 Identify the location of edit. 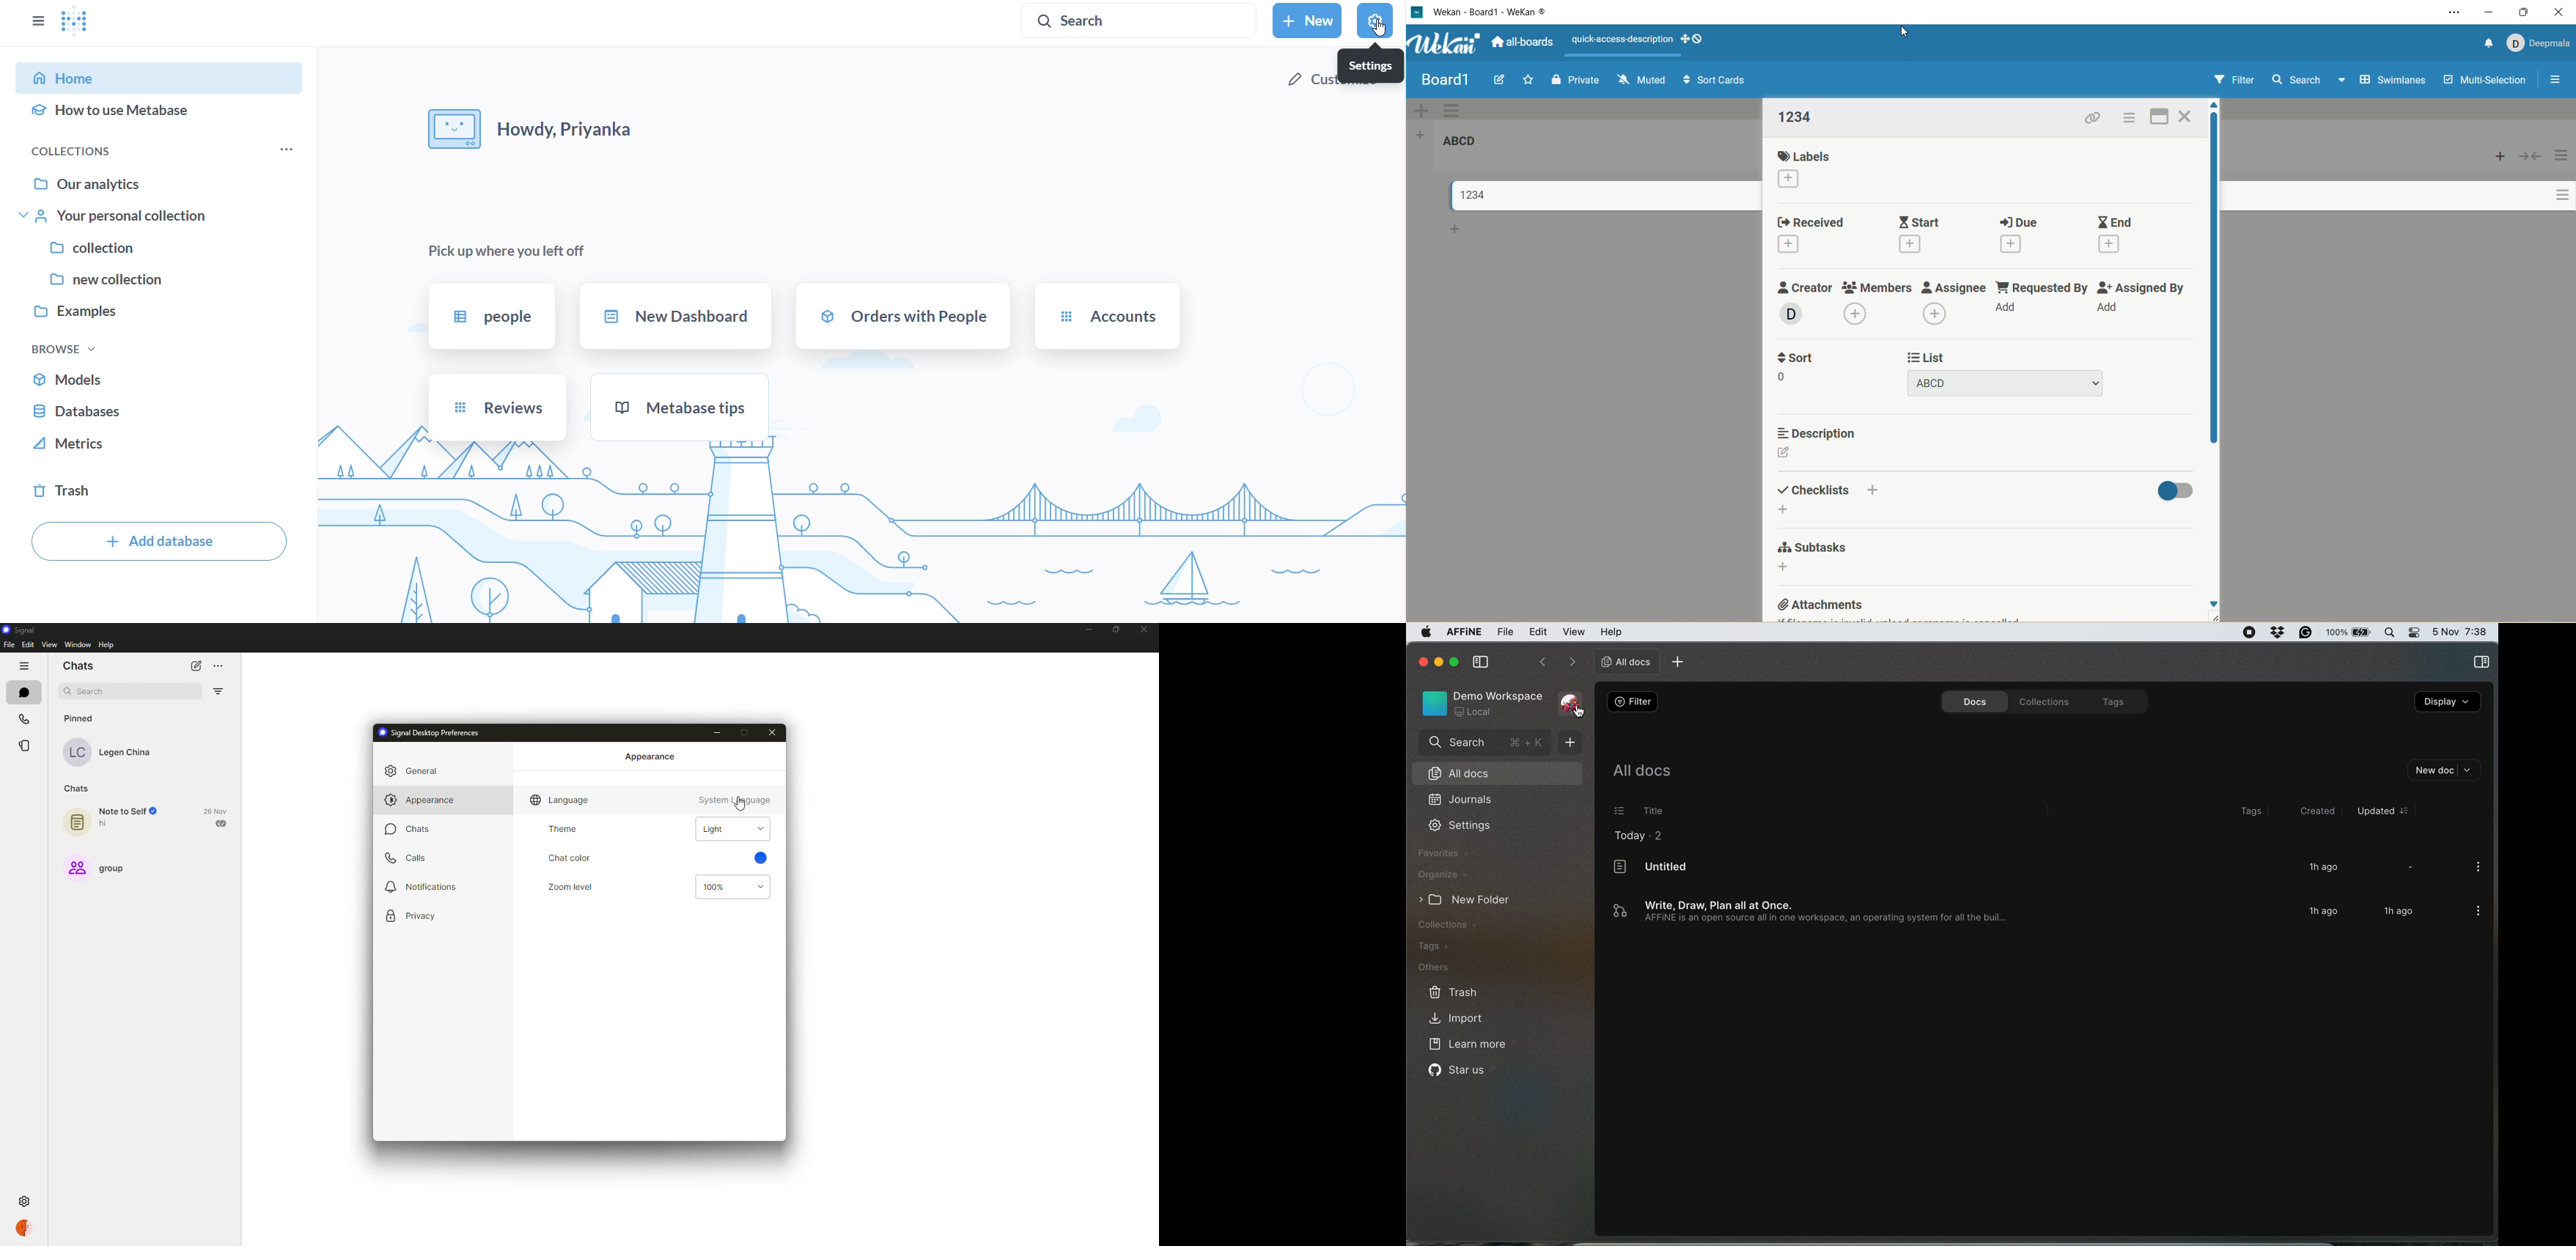
(28, 644).